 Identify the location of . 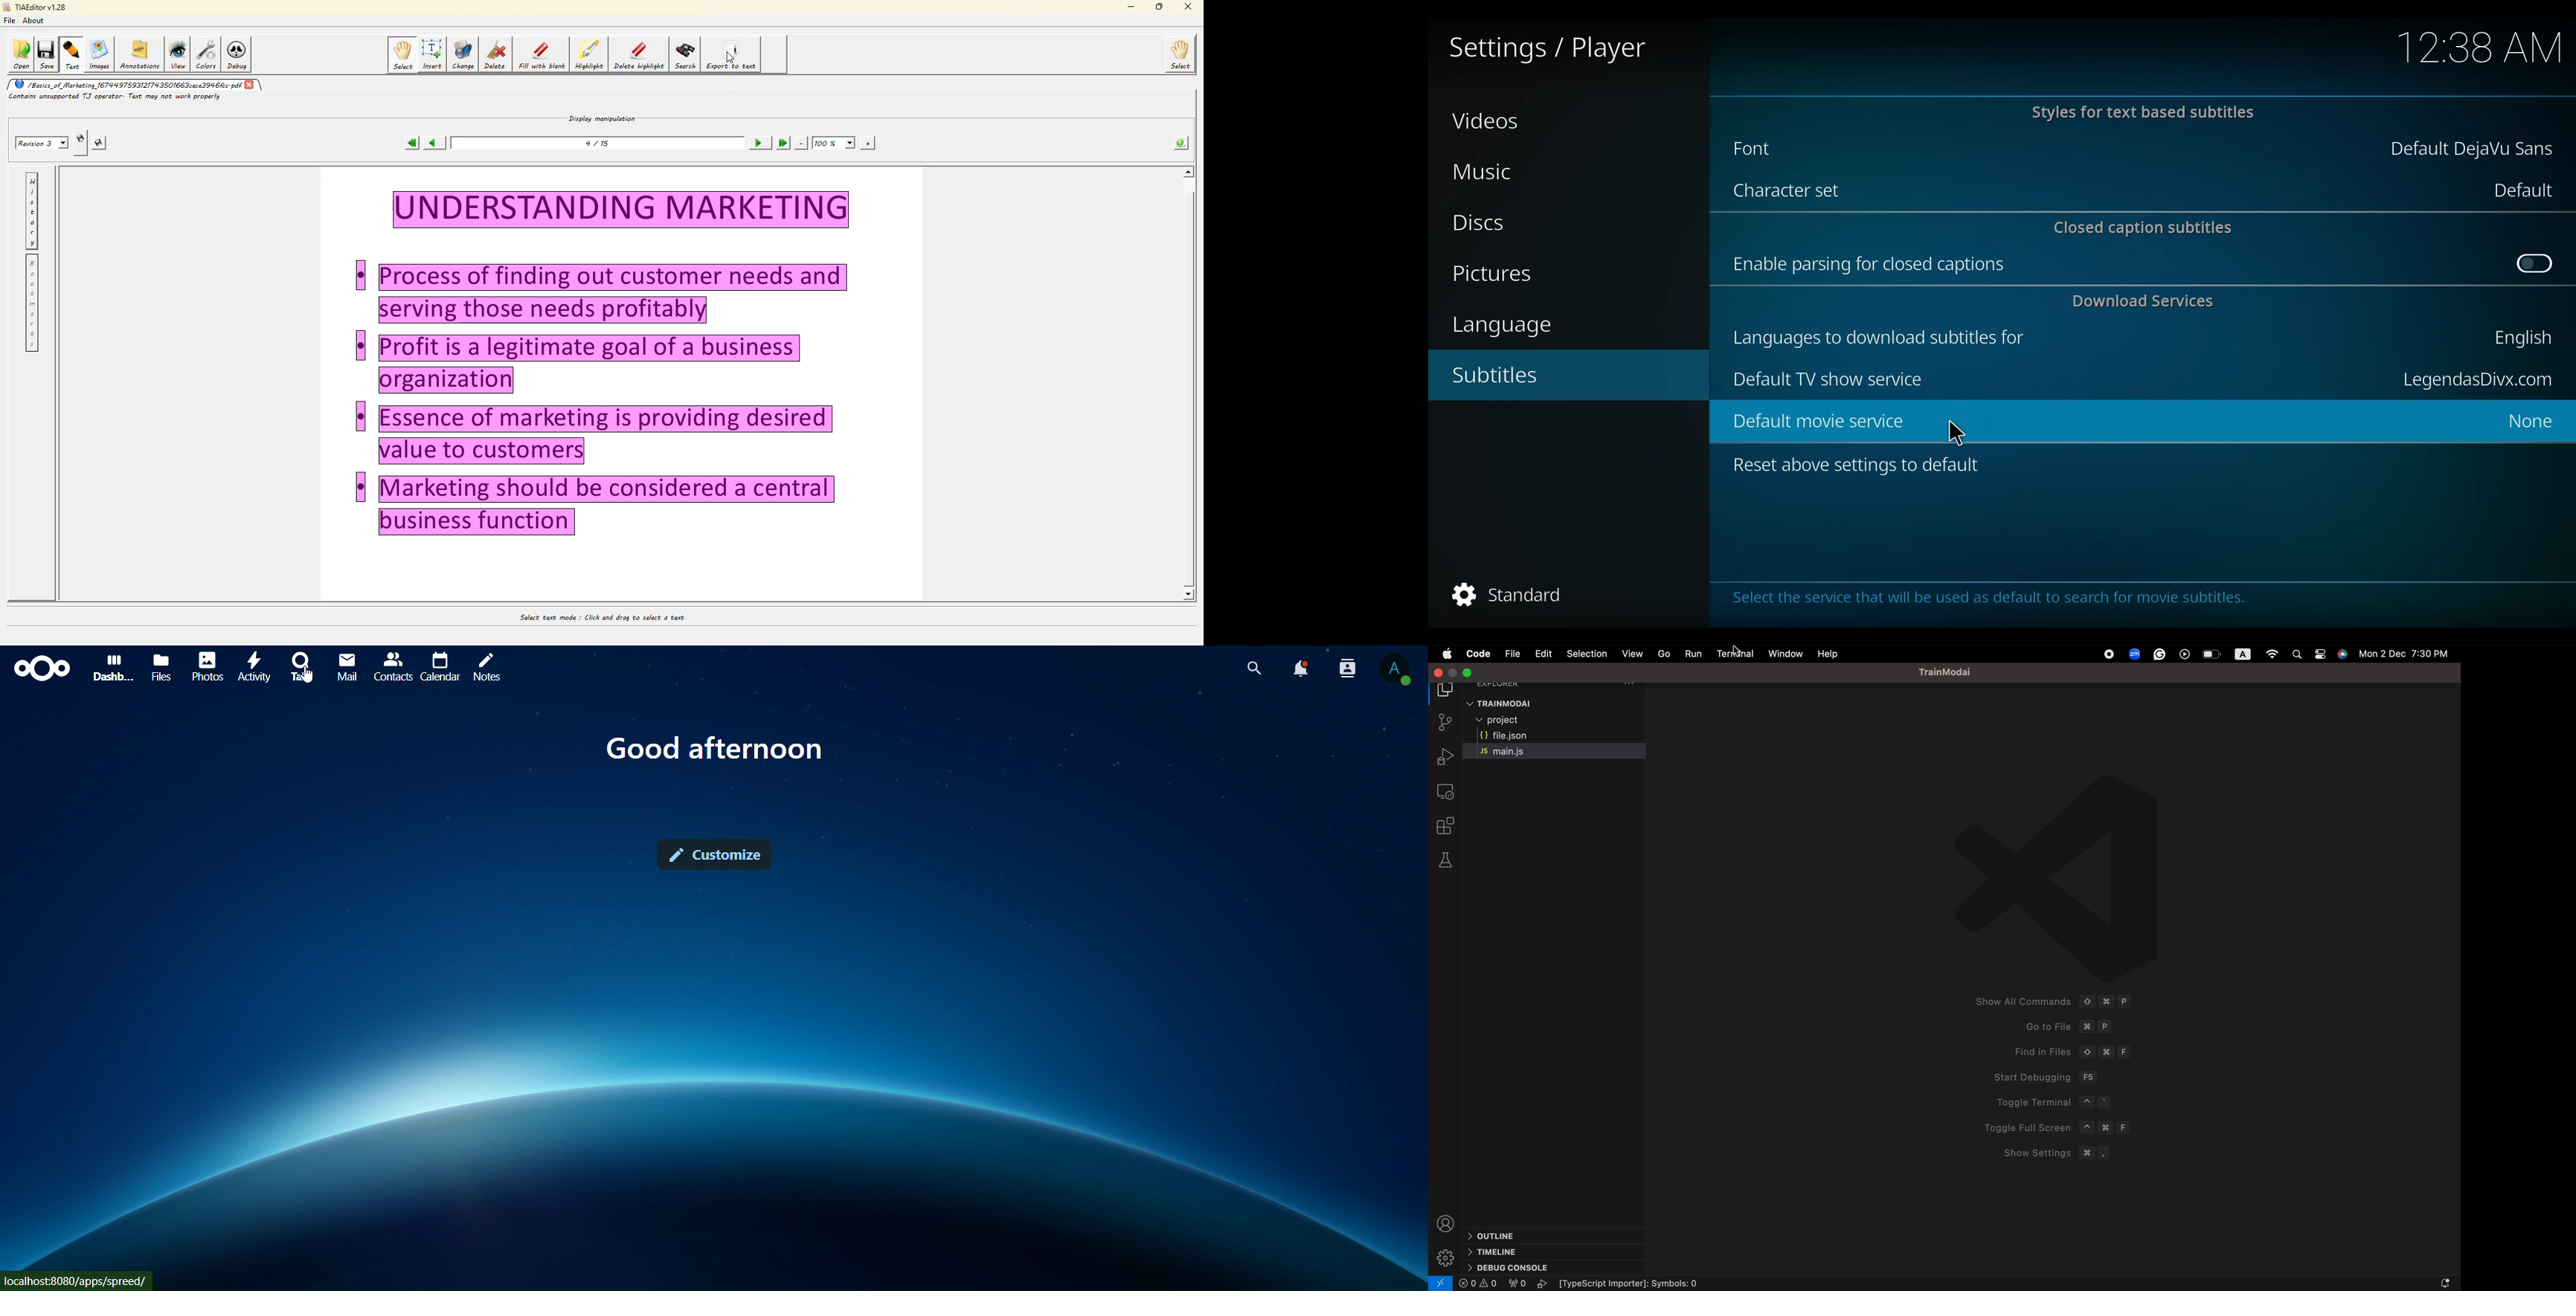
(1494, 1252).